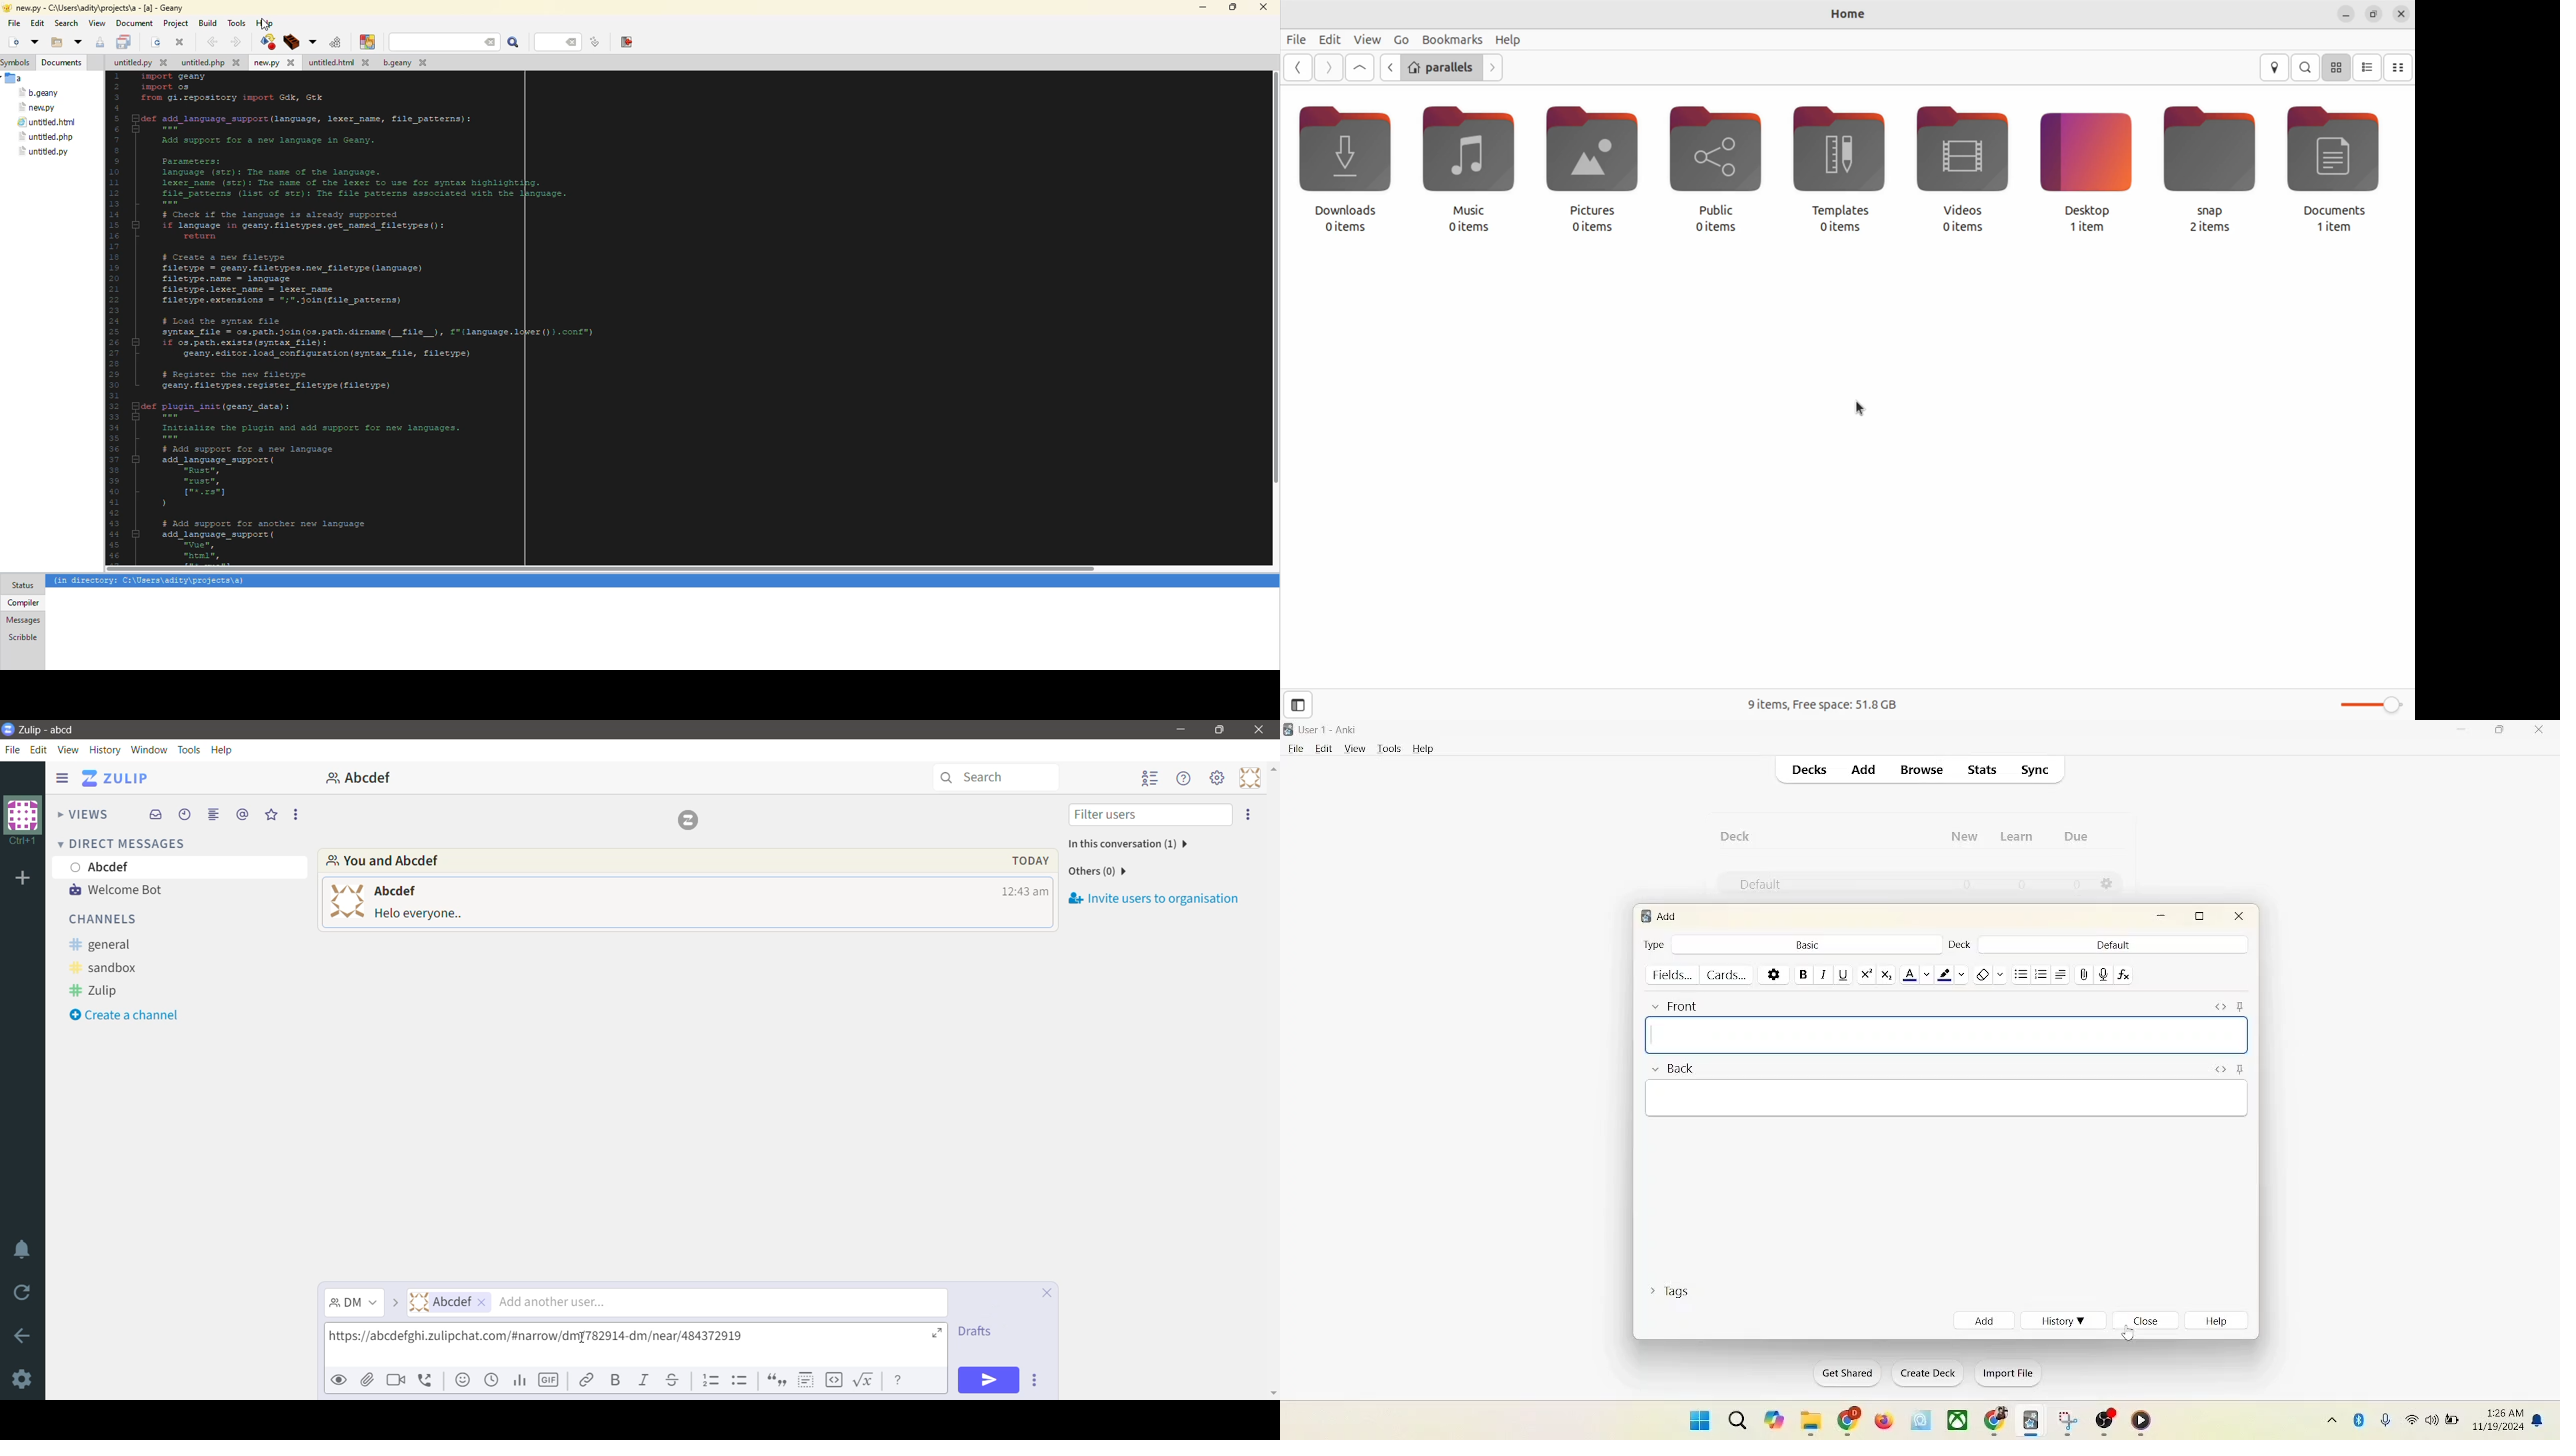 This screenshot has width=2576, height=1456. I want to click on , so click(1969, 886).